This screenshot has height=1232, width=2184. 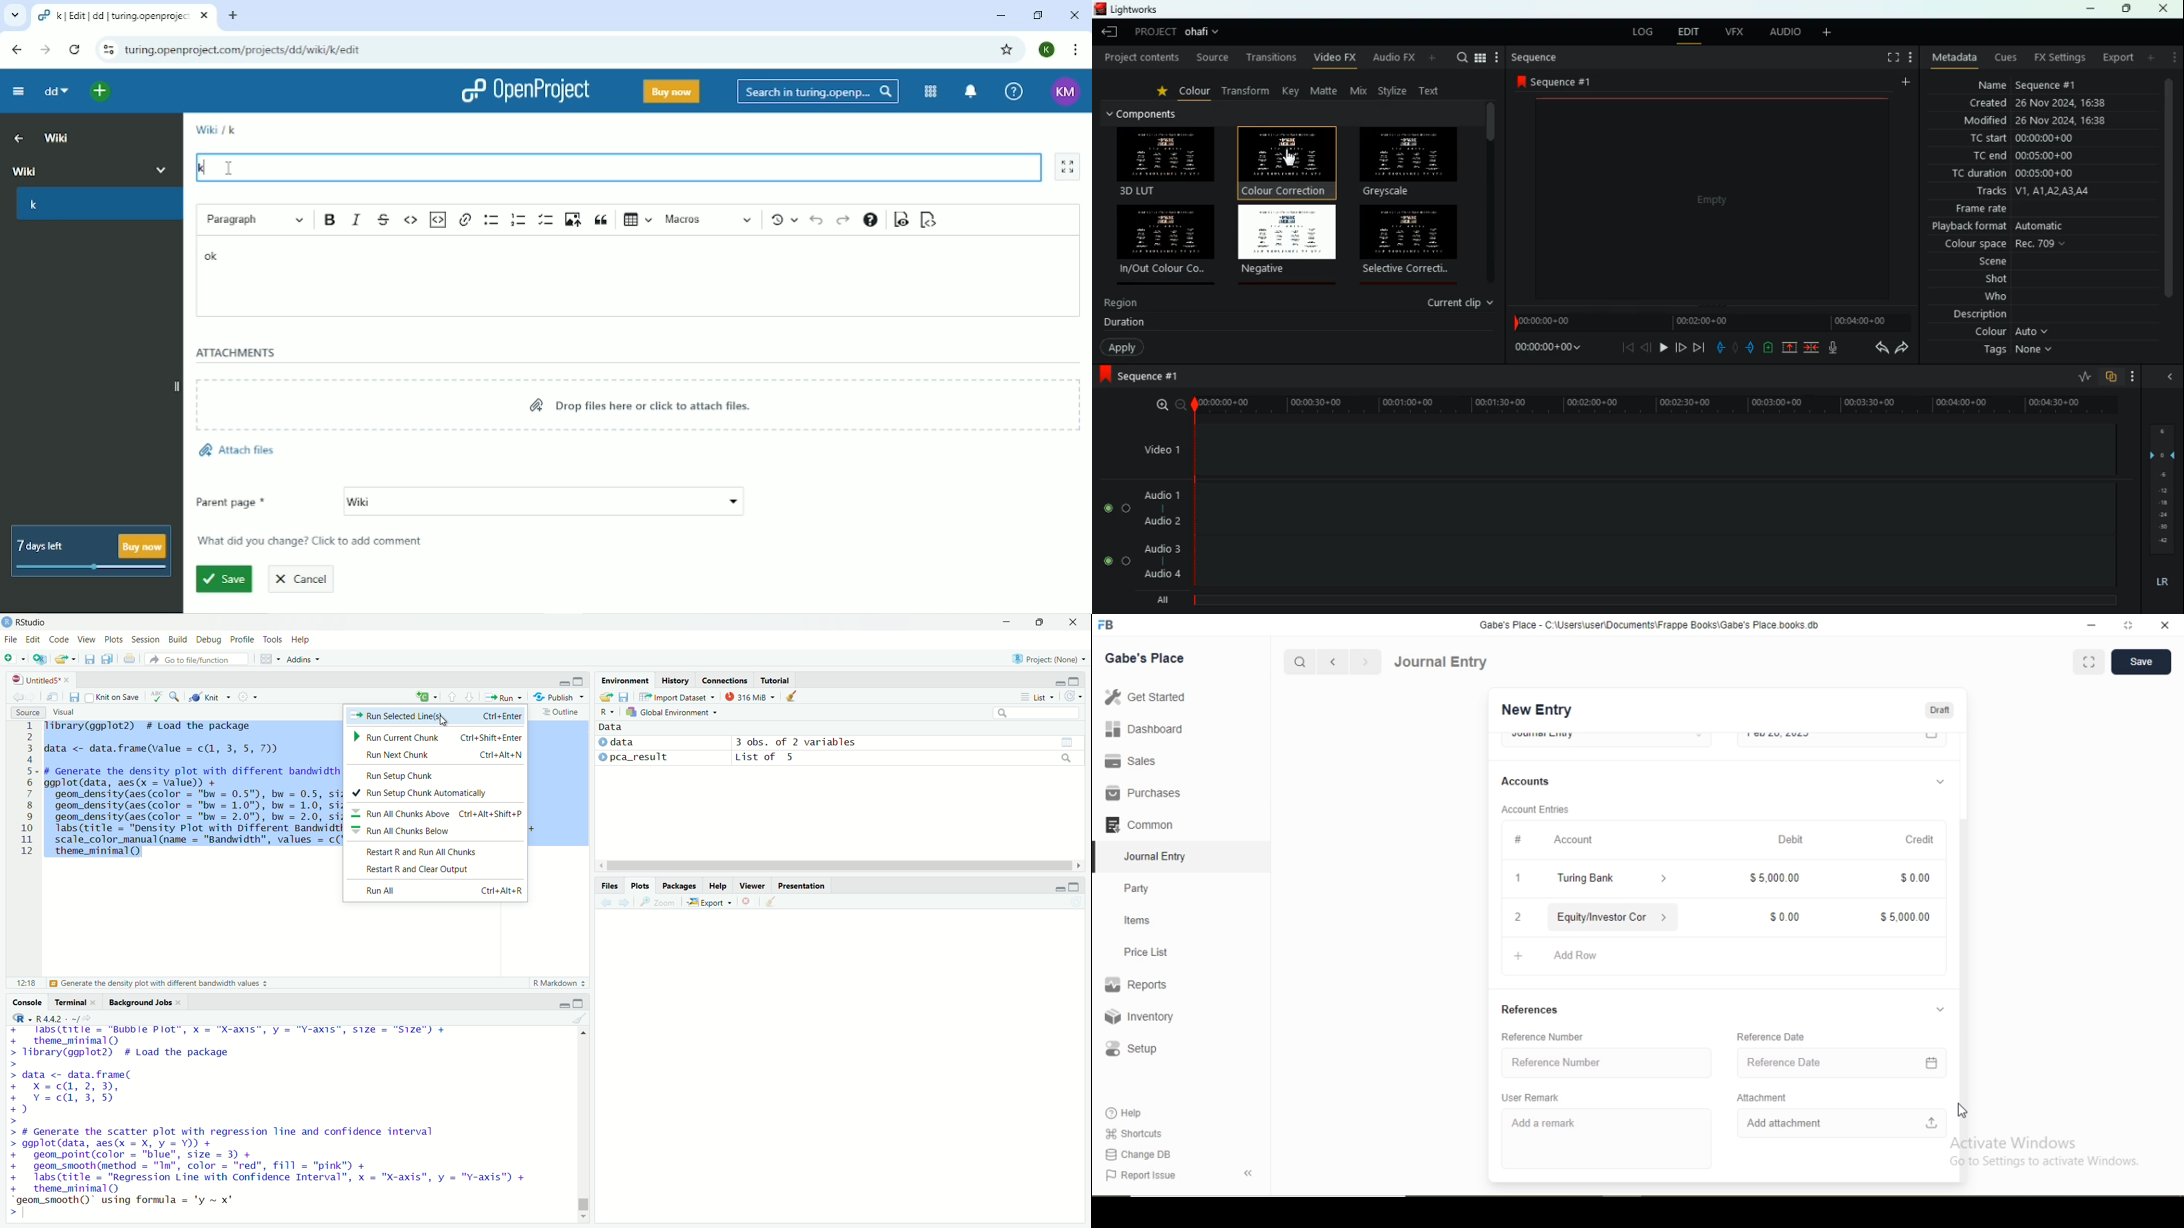 I want to click on Connections, so click(x=724, y=679).